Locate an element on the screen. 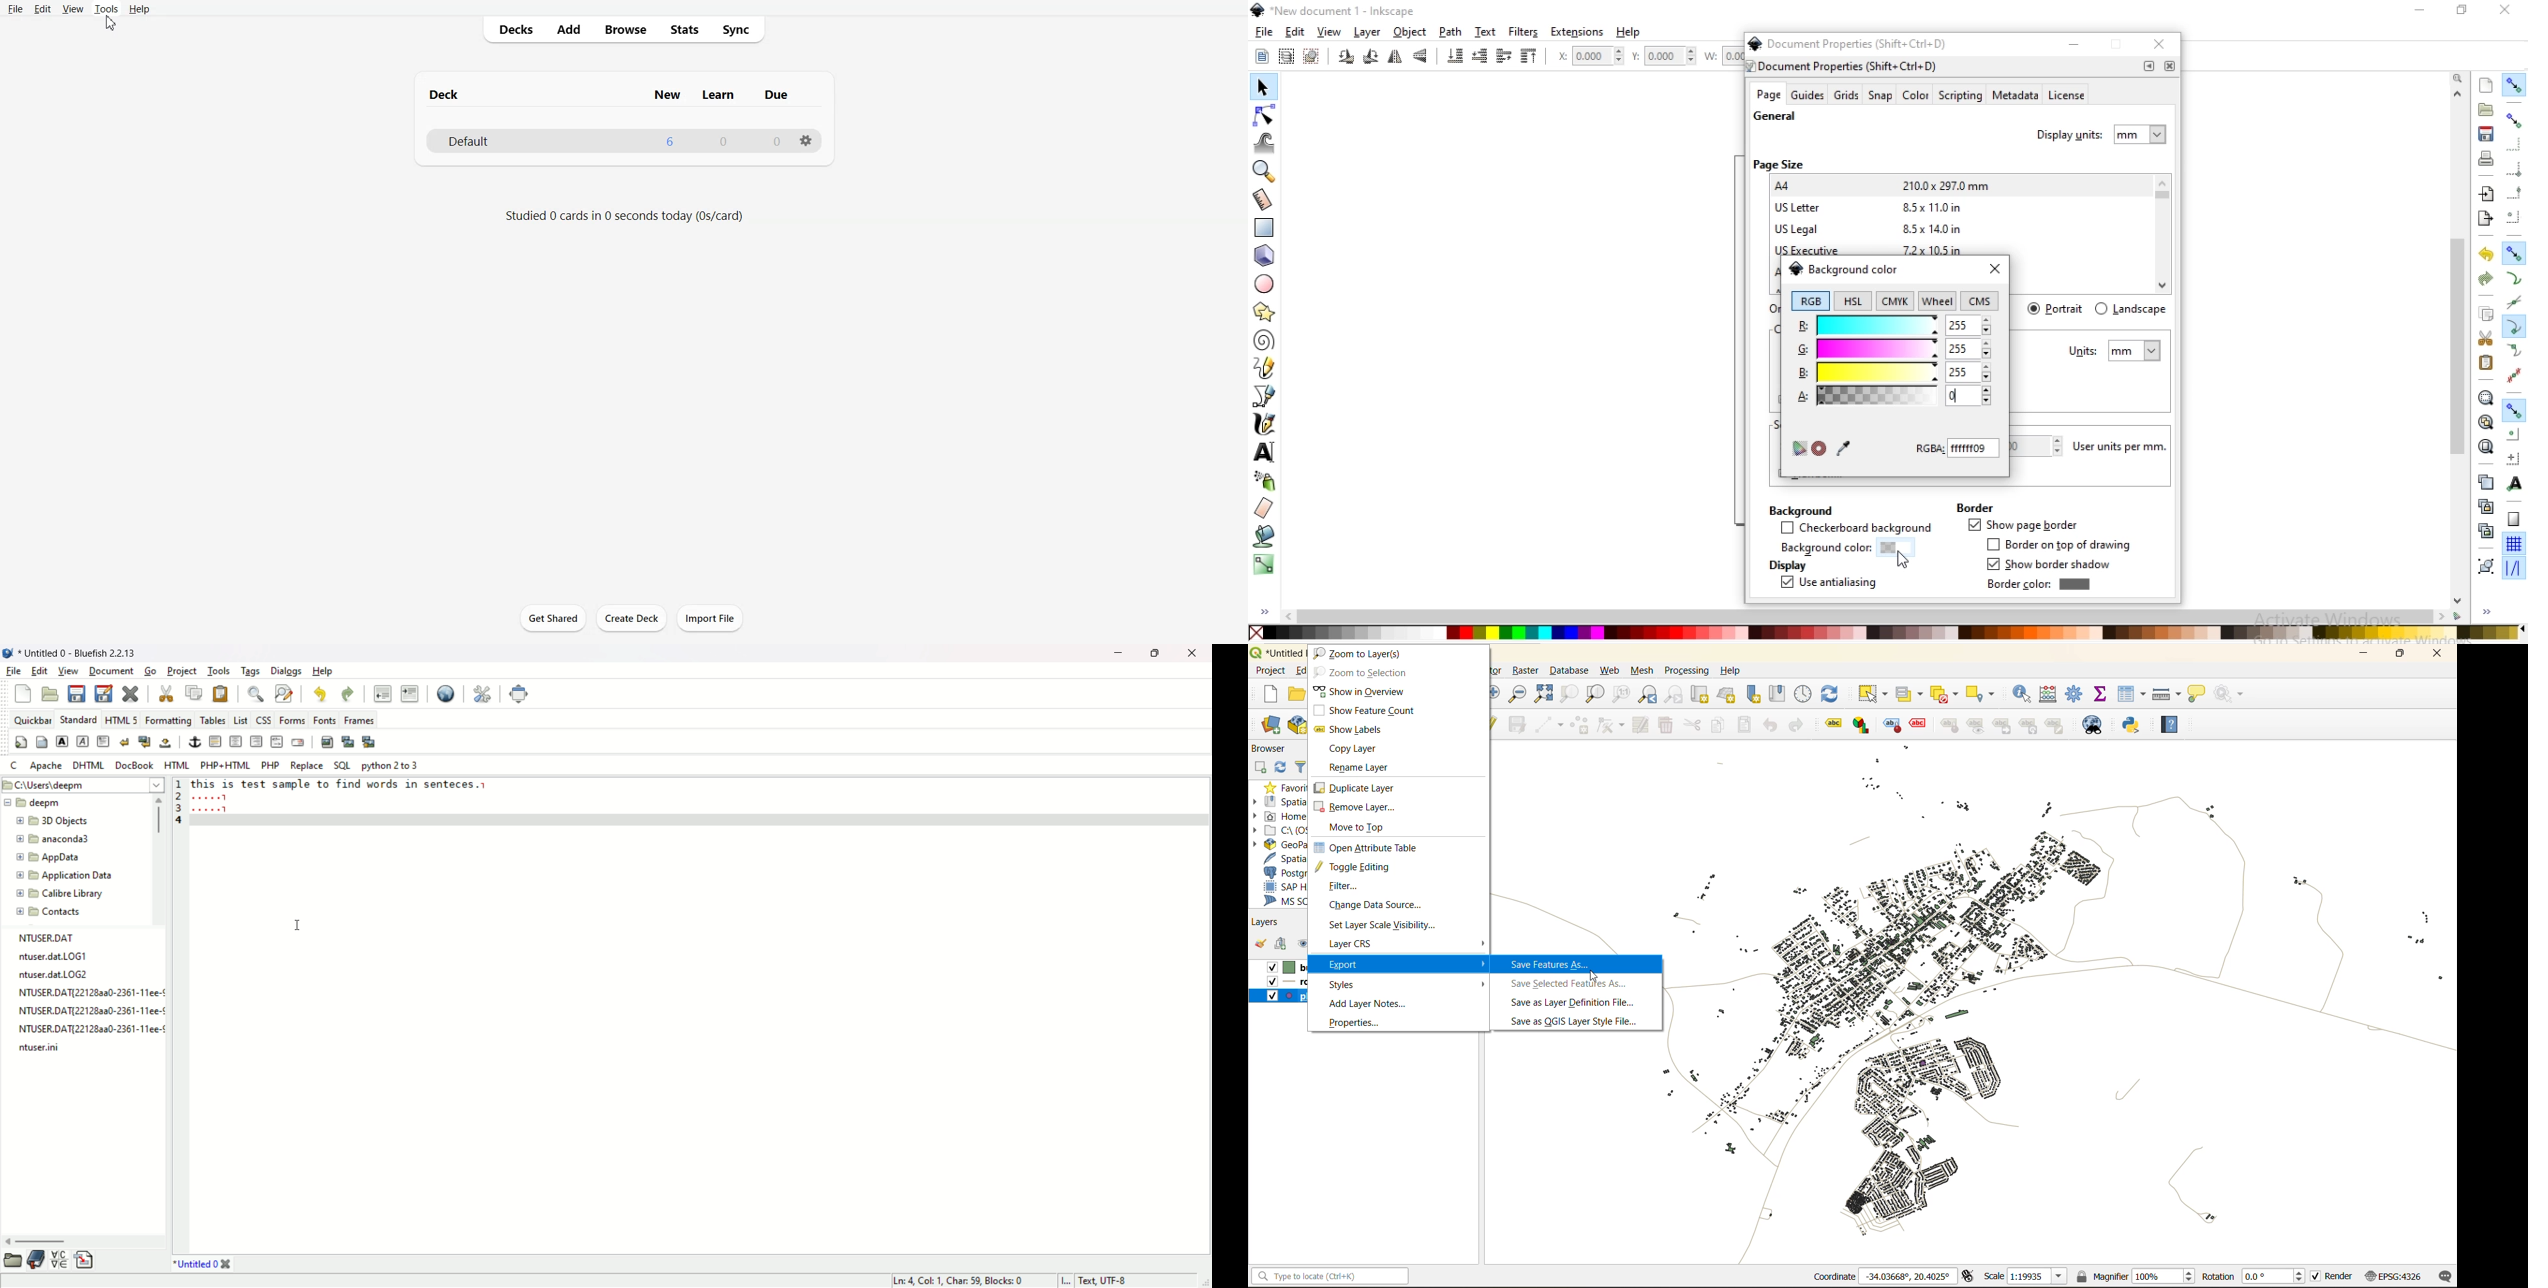 This screenshot has height=1288, width=2548. Quickstart is located at coordinates (20, 742).